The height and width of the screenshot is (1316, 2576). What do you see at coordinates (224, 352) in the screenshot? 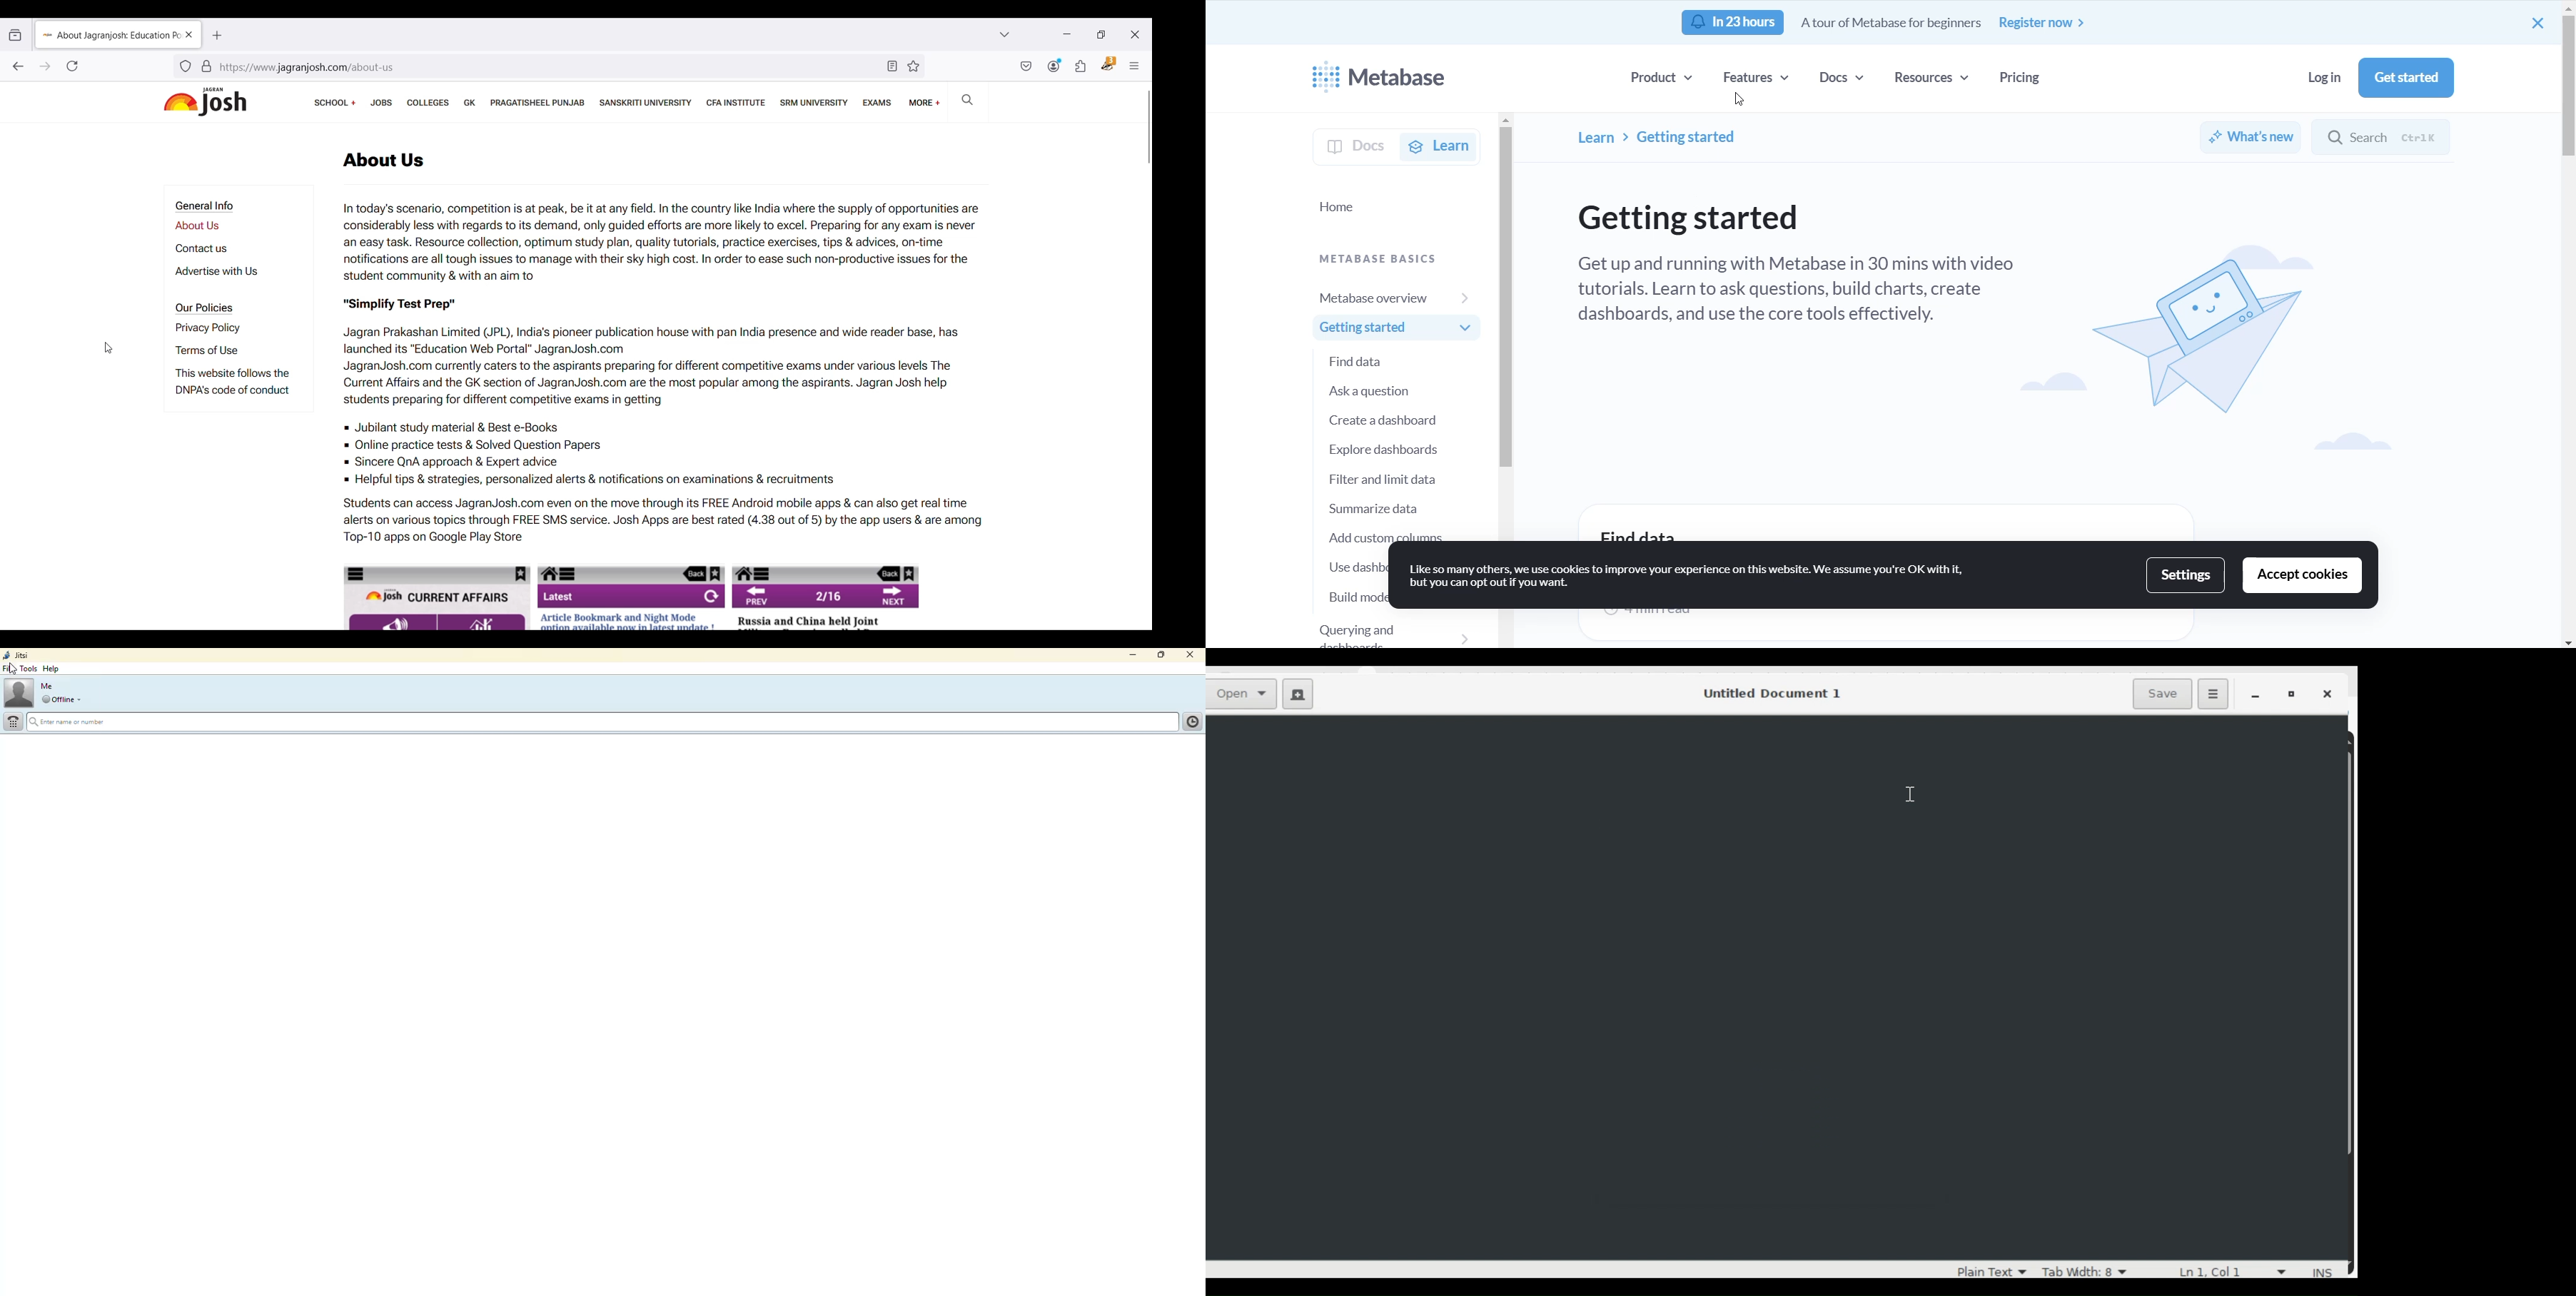
I see `Terms of use page` at bounding box center [224, 352].